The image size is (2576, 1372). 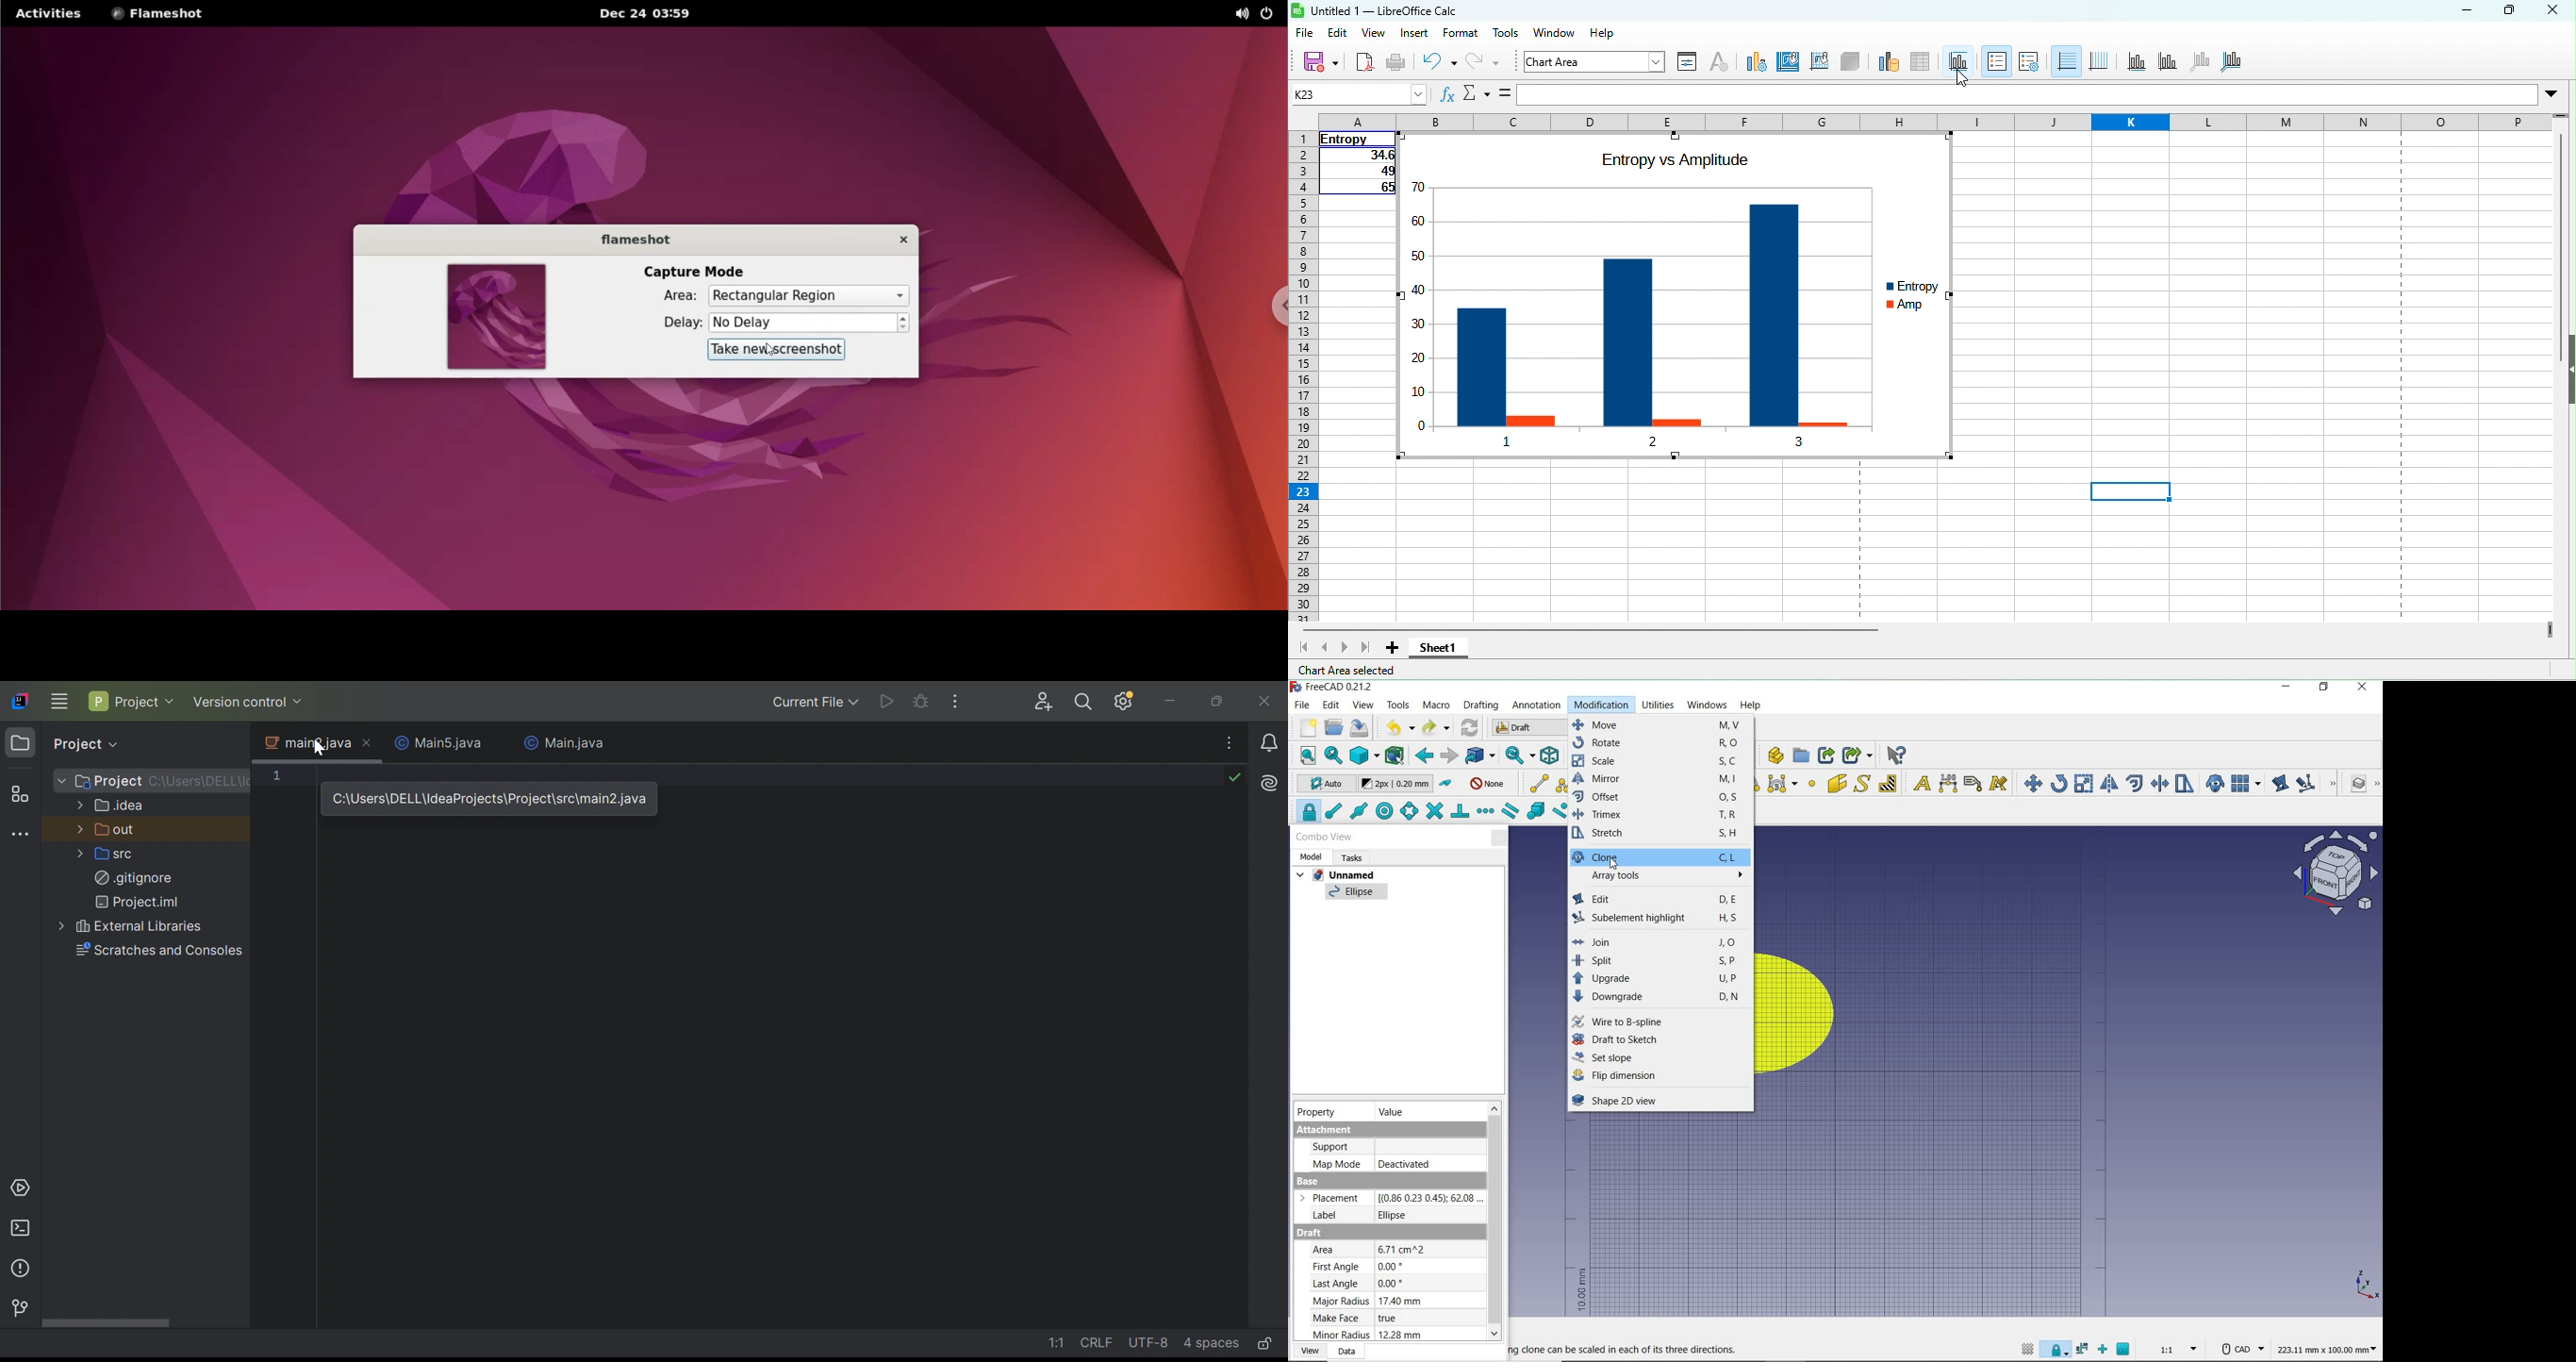 What do you see at coordinates (900, 240) in the screenshot?
I see `close` at bounding box center [900, 240].